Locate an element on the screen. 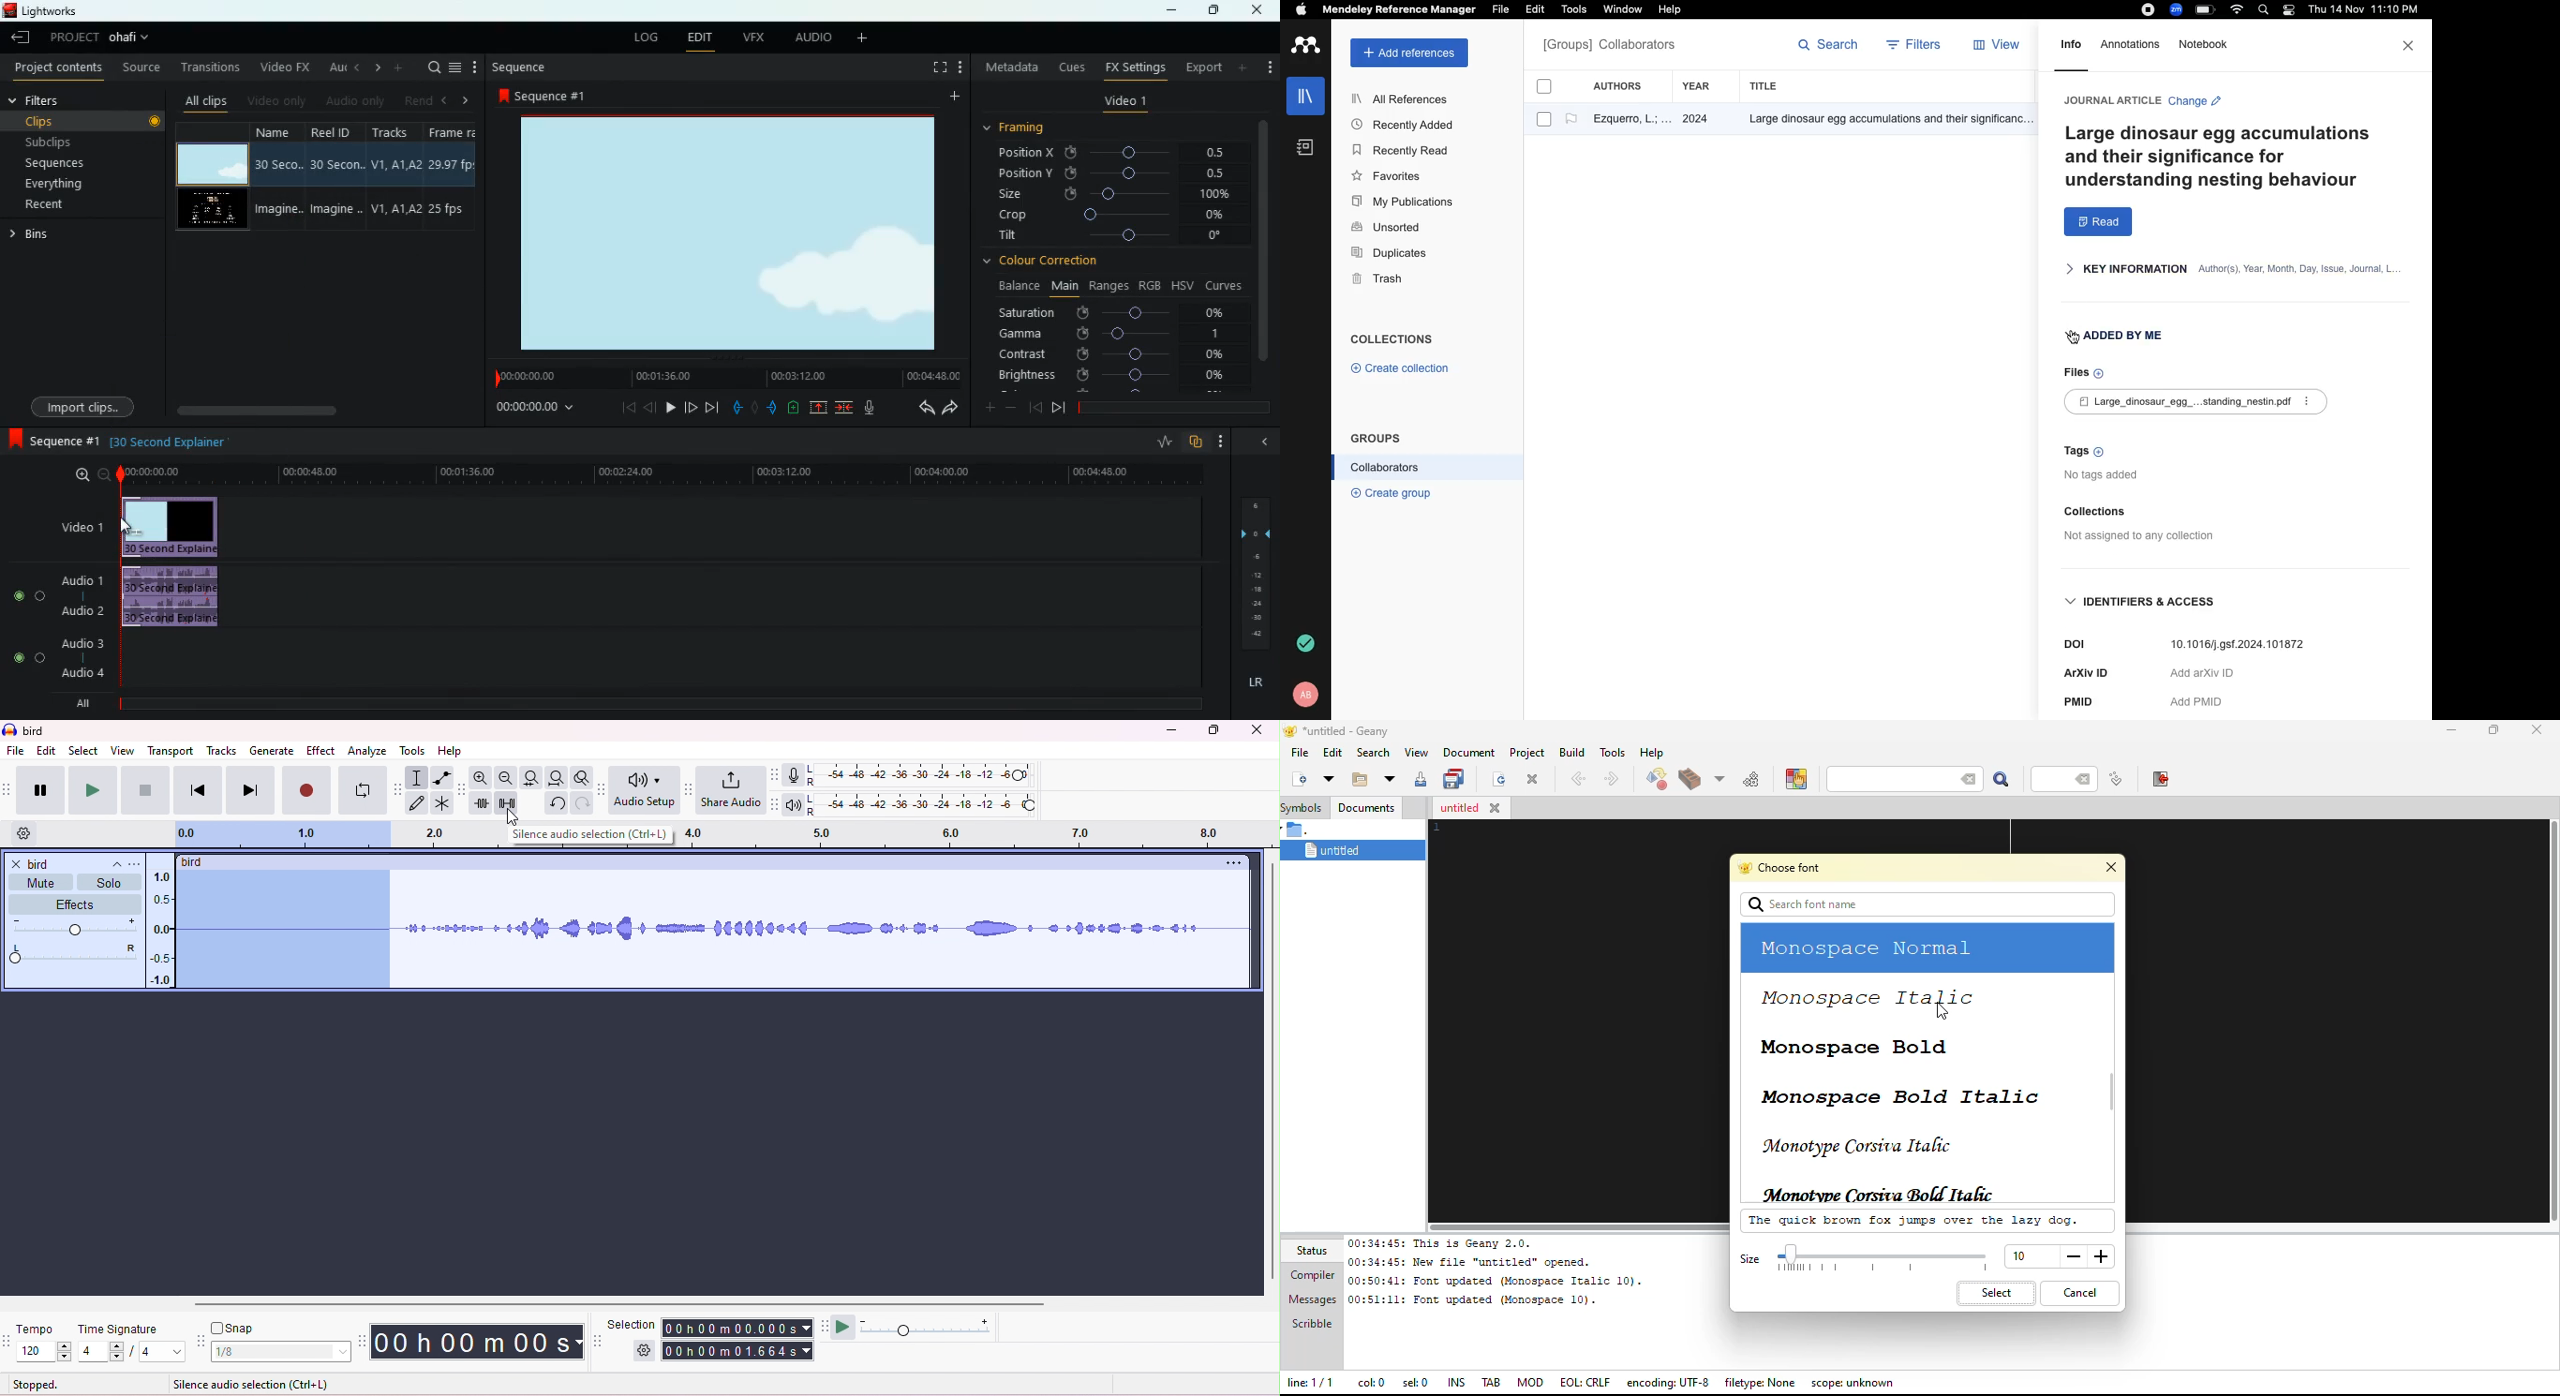  JOURNAL ARTICLE is located at coordinates (2110, 100).